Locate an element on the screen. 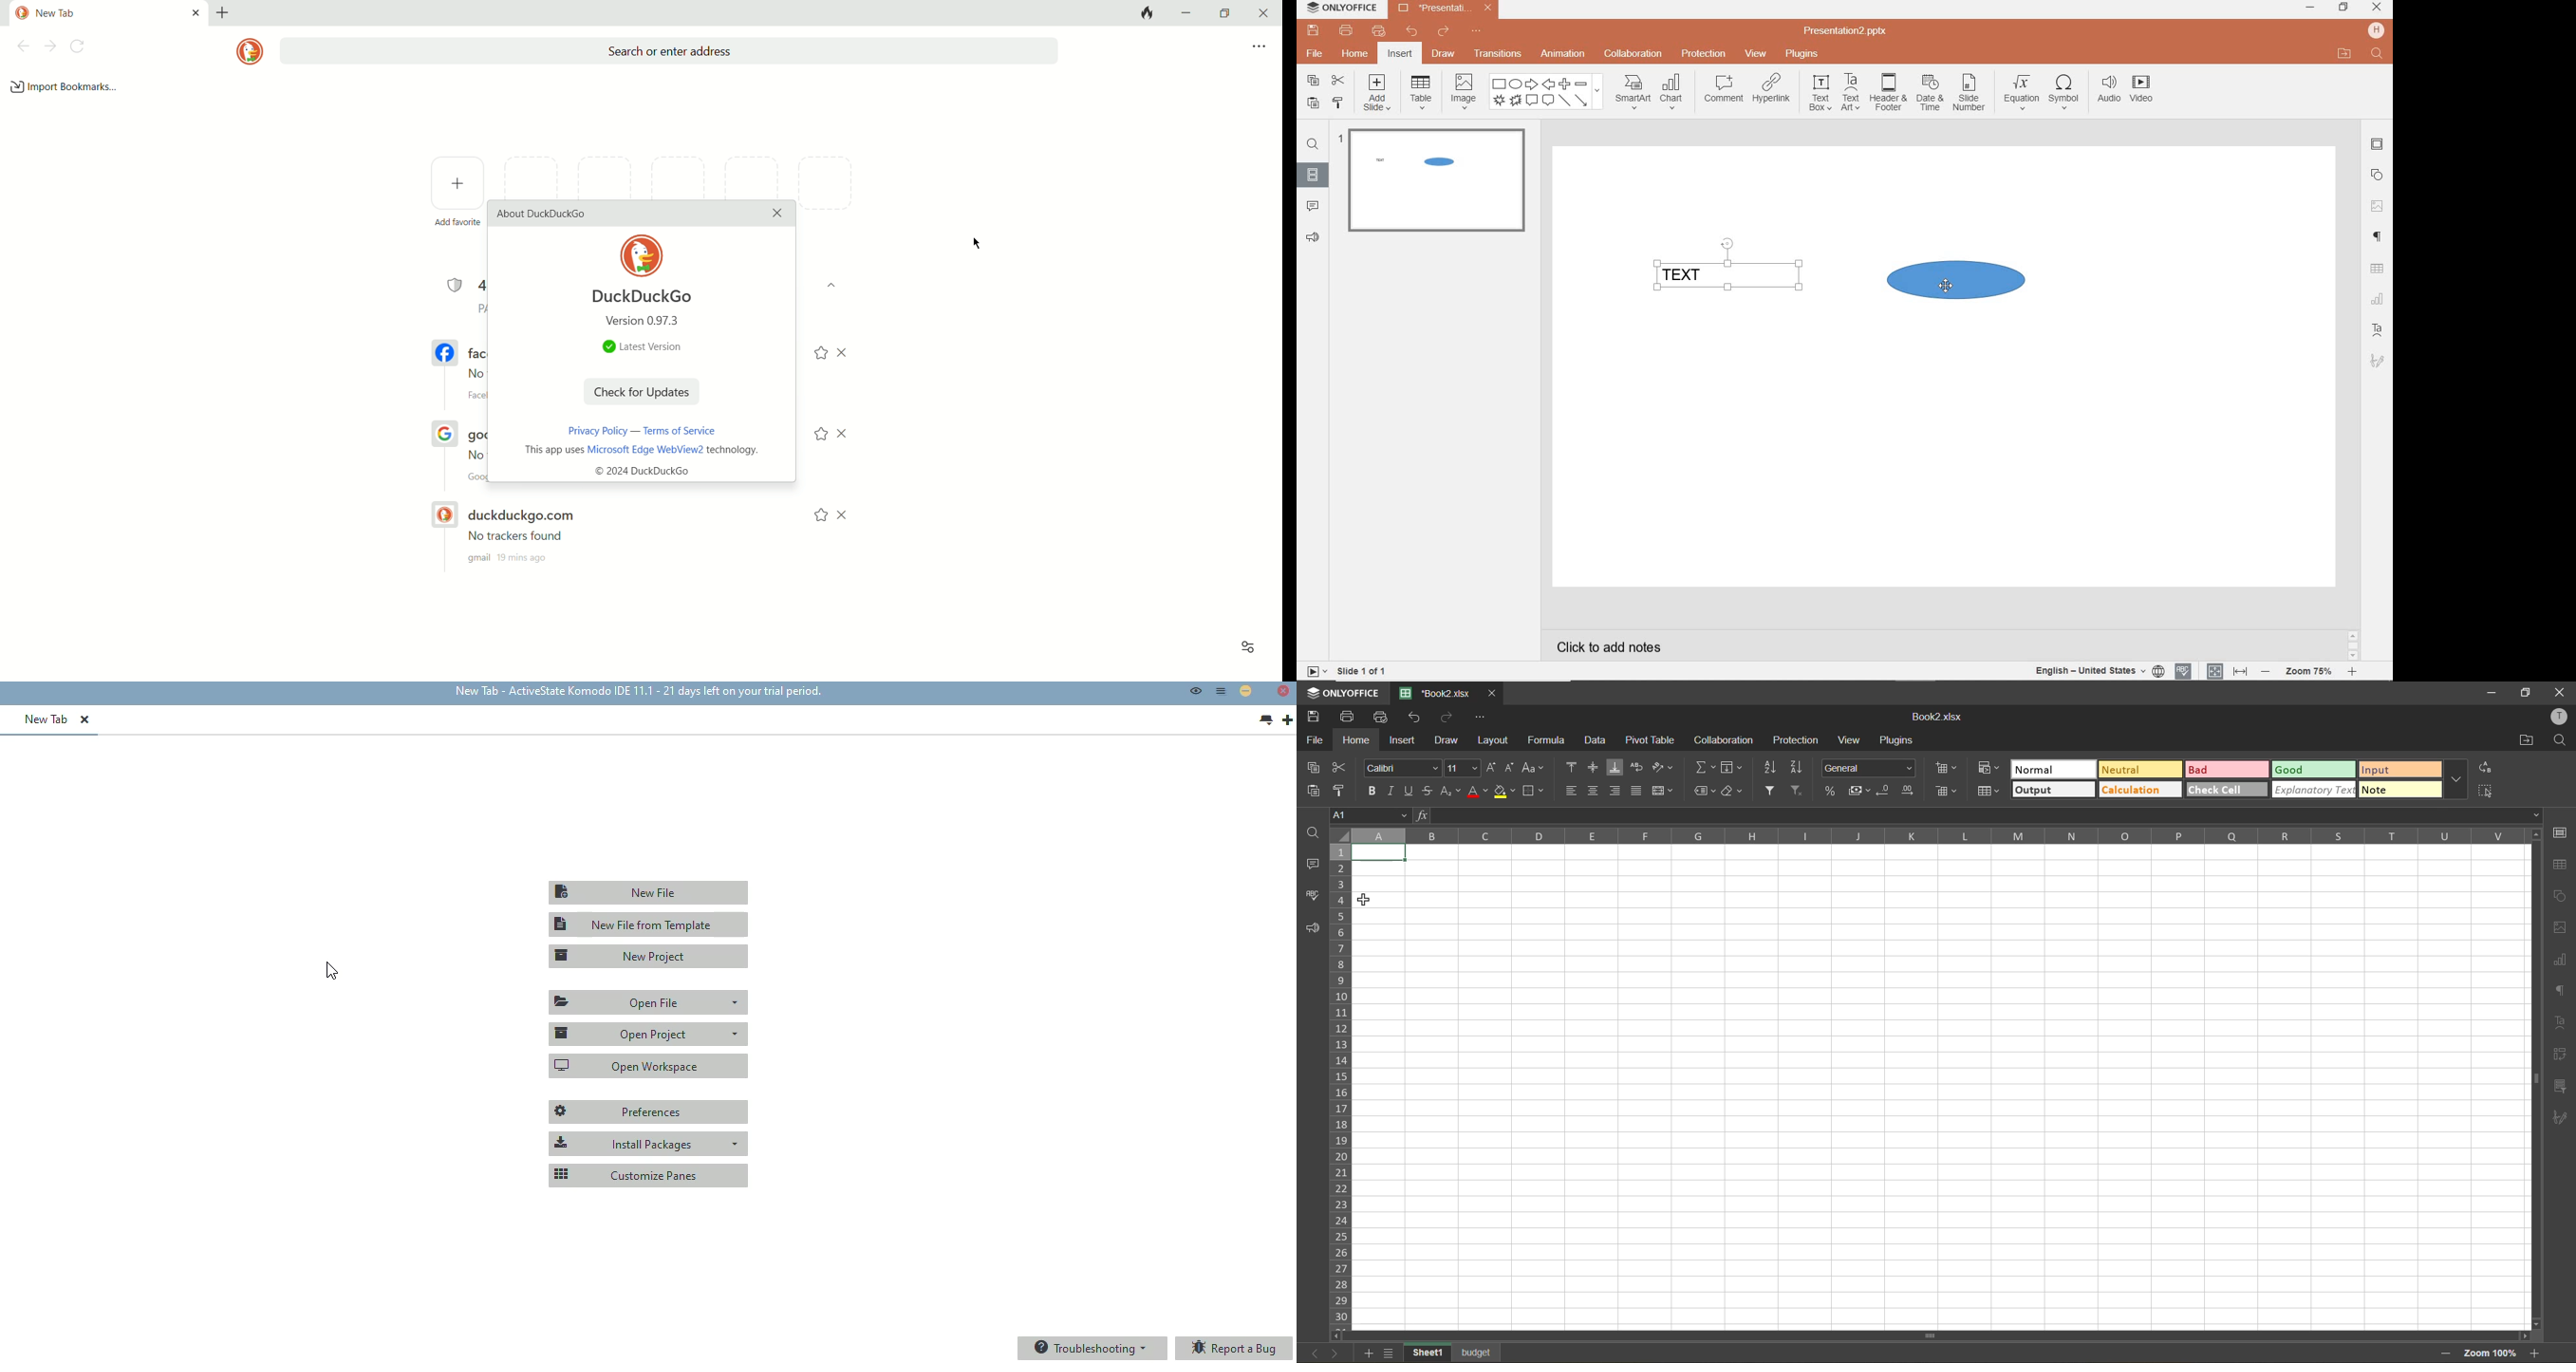 The width and height of the screenshot is (2576, 1372). TABLE SETTINGS is located at coordinates (2378, 269).